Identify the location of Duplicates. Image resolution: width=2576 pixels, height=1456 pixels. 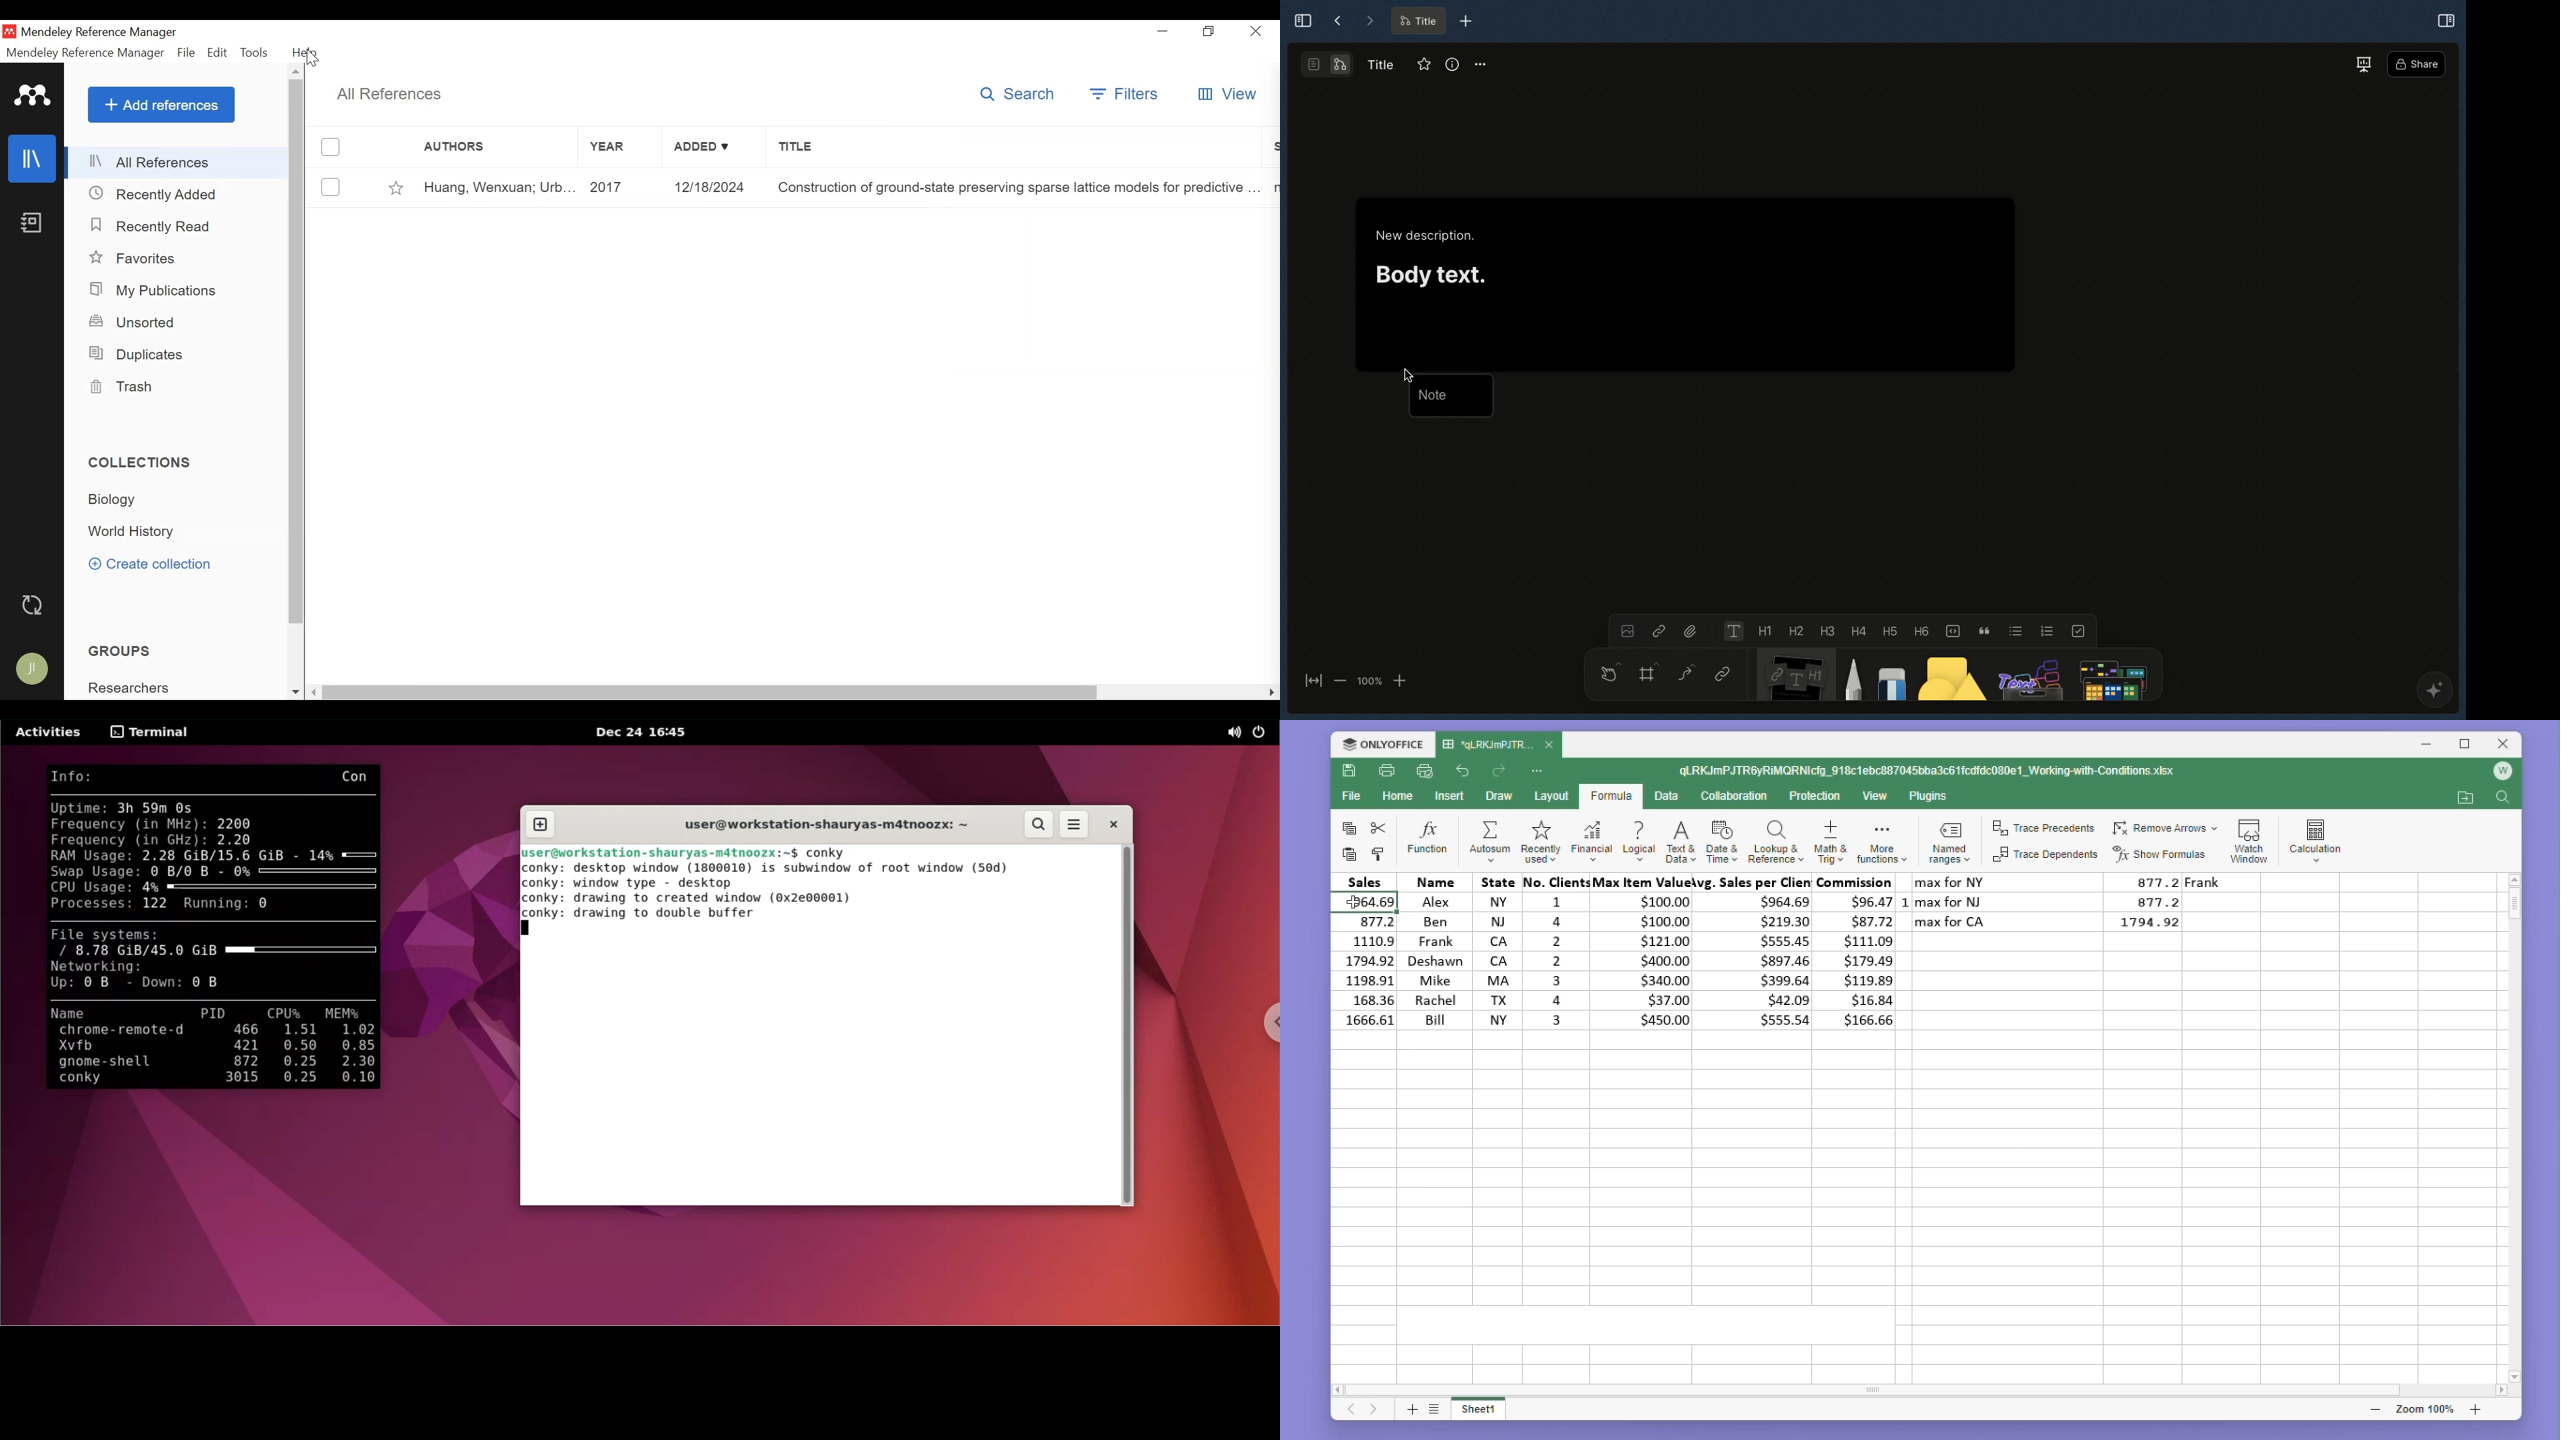
(141, 355).